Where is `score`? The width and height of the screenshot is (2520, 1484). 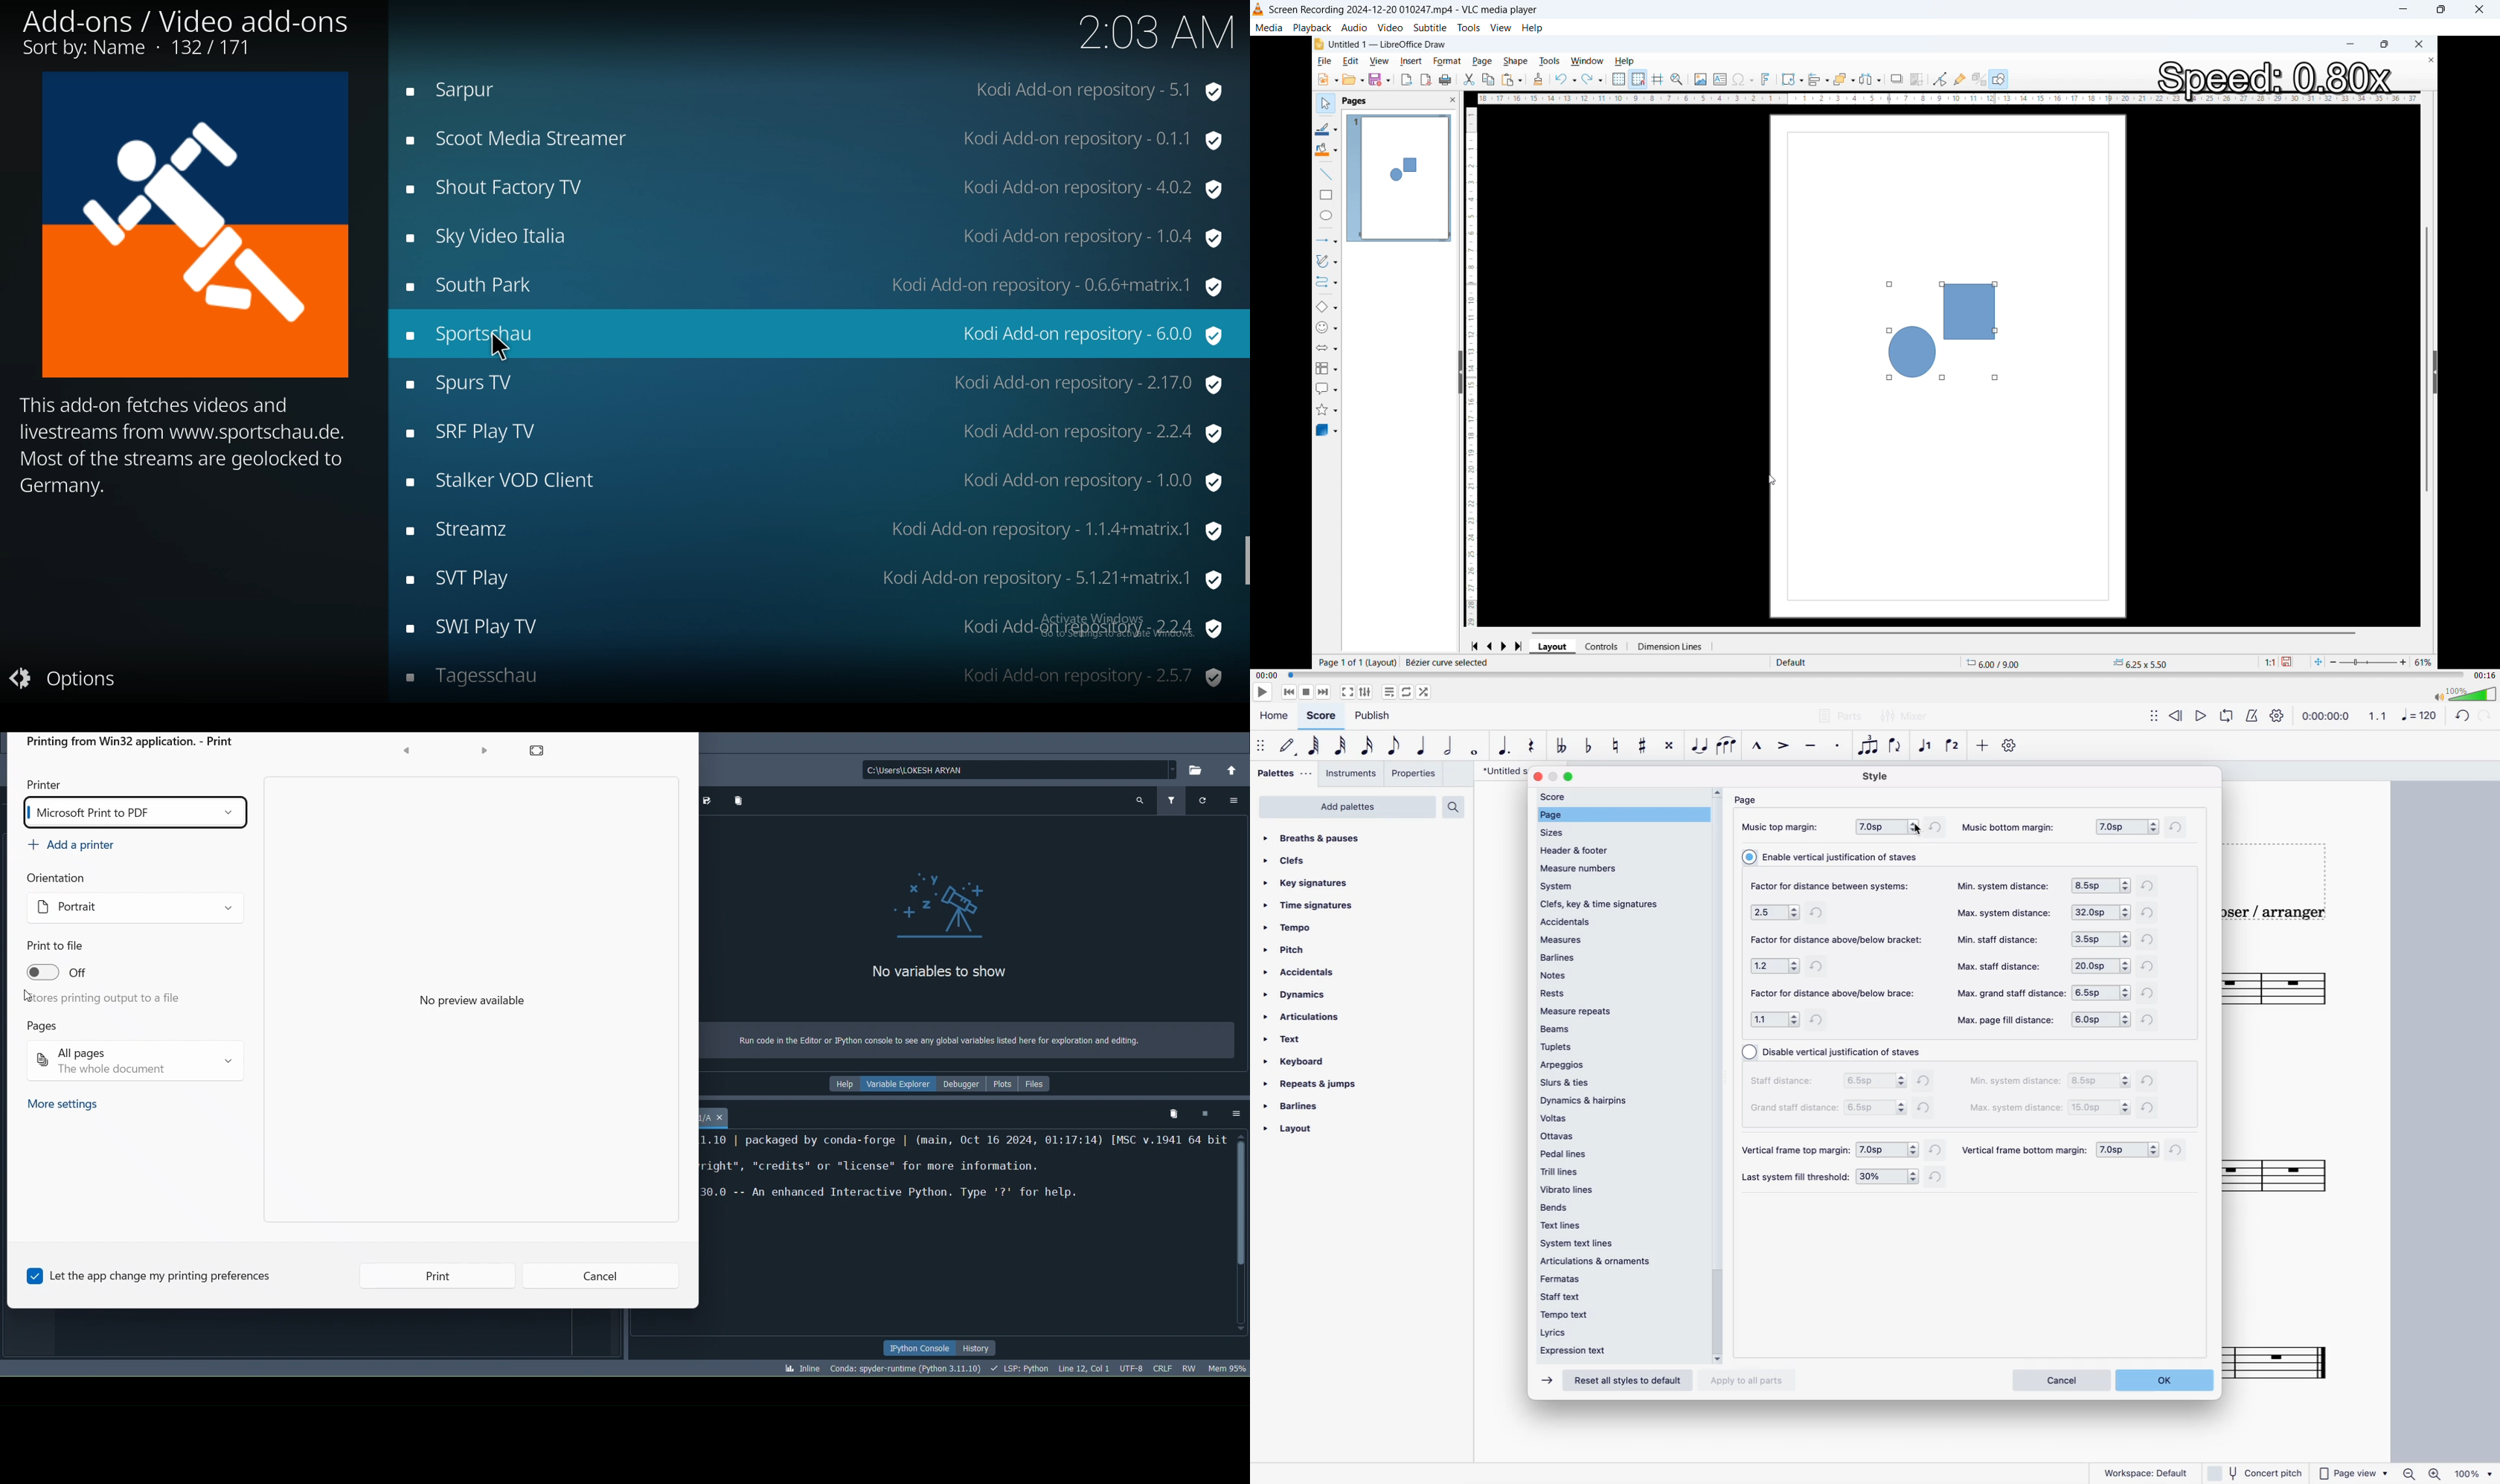 score is located at coordinates (1620, 797).